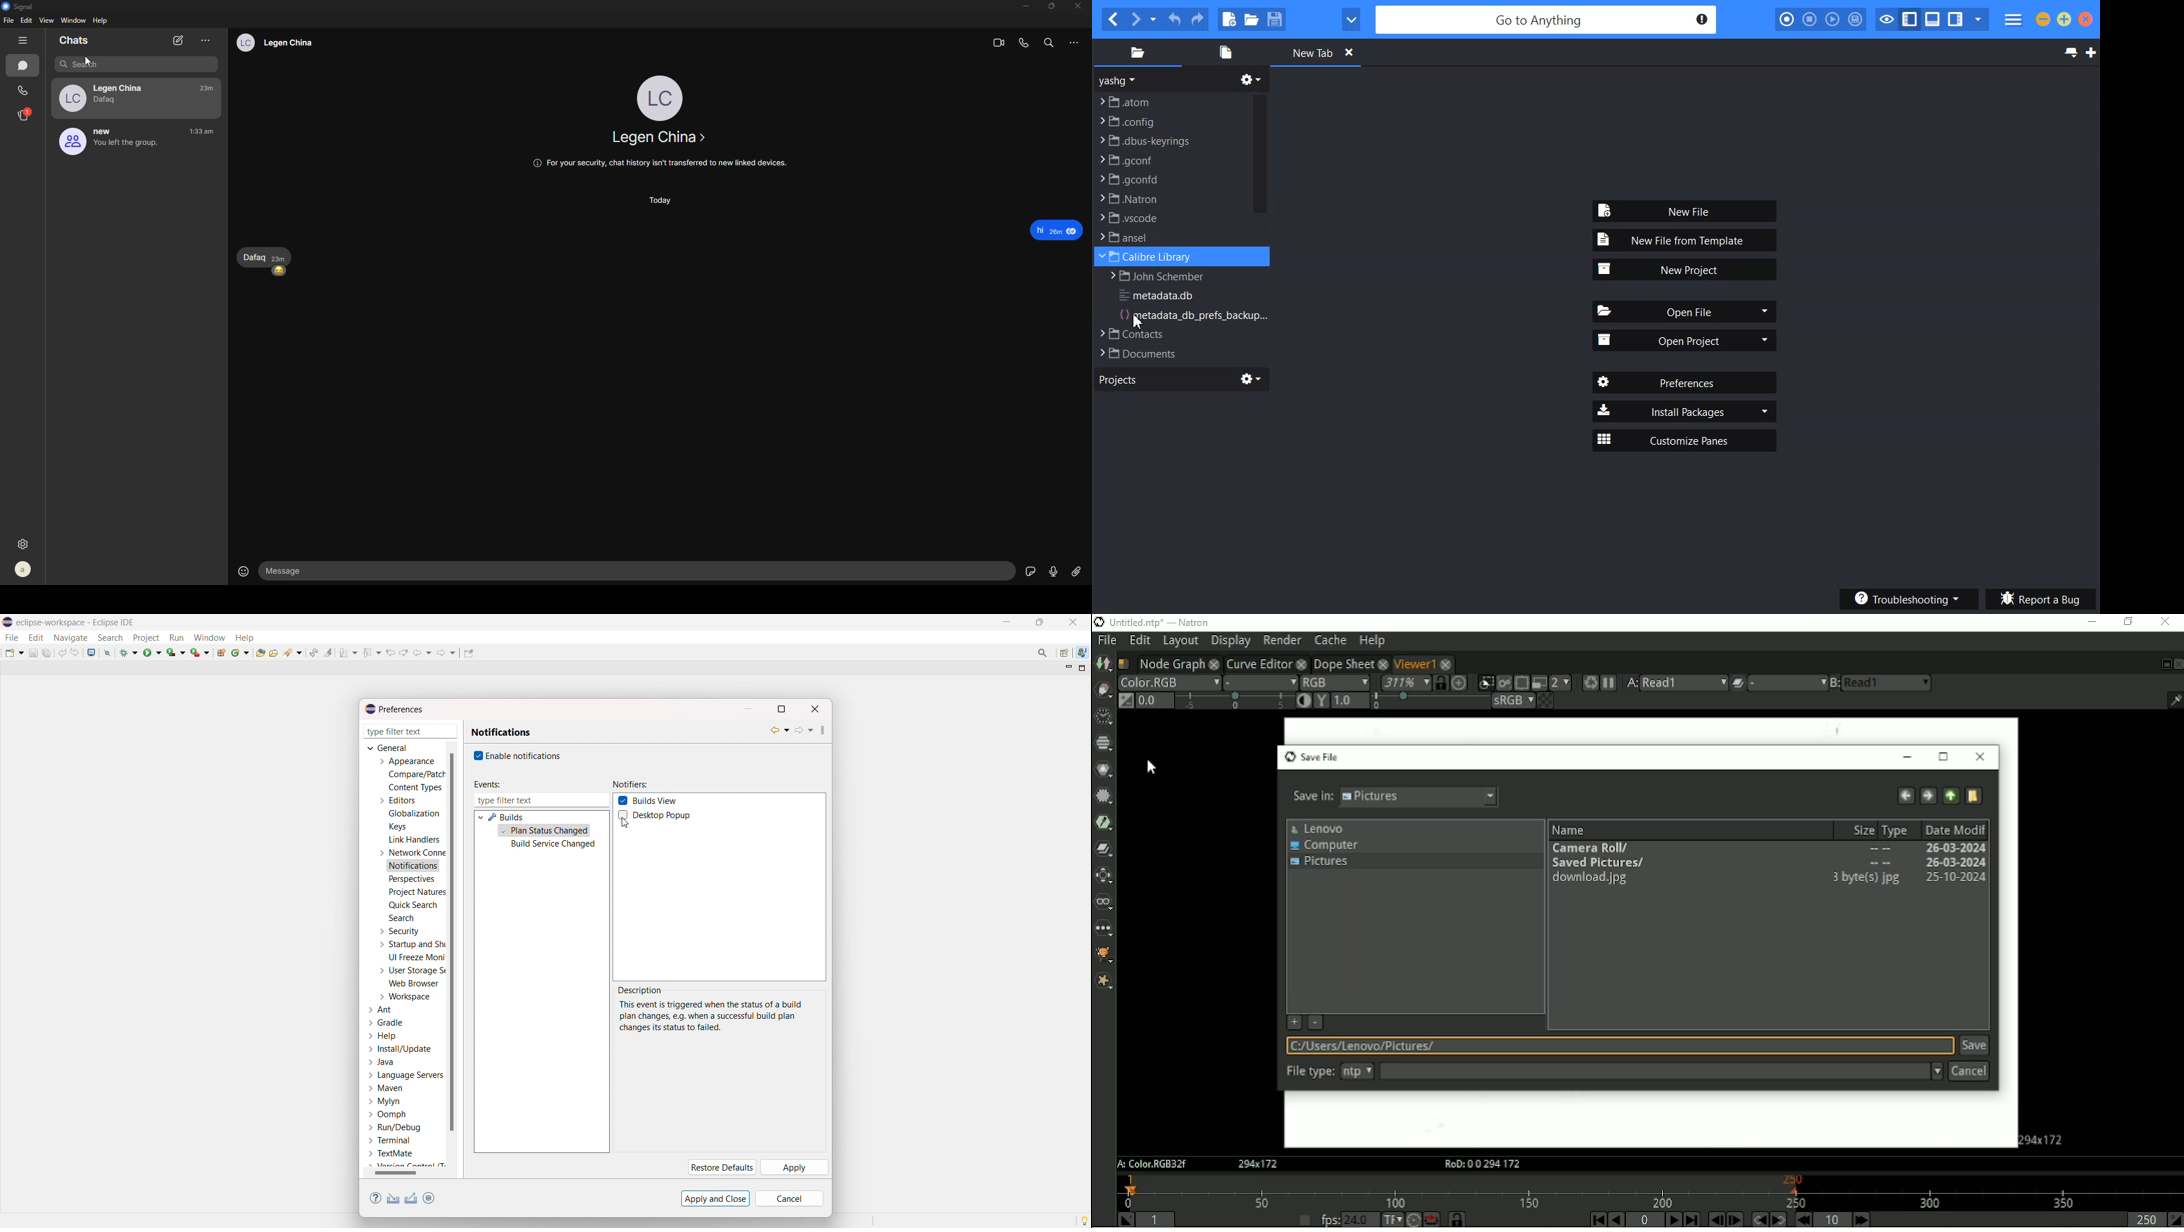  What do you see at coordinates (1172, 100) in the screenshot?
I see `File` at bounding box center [1172, 100].